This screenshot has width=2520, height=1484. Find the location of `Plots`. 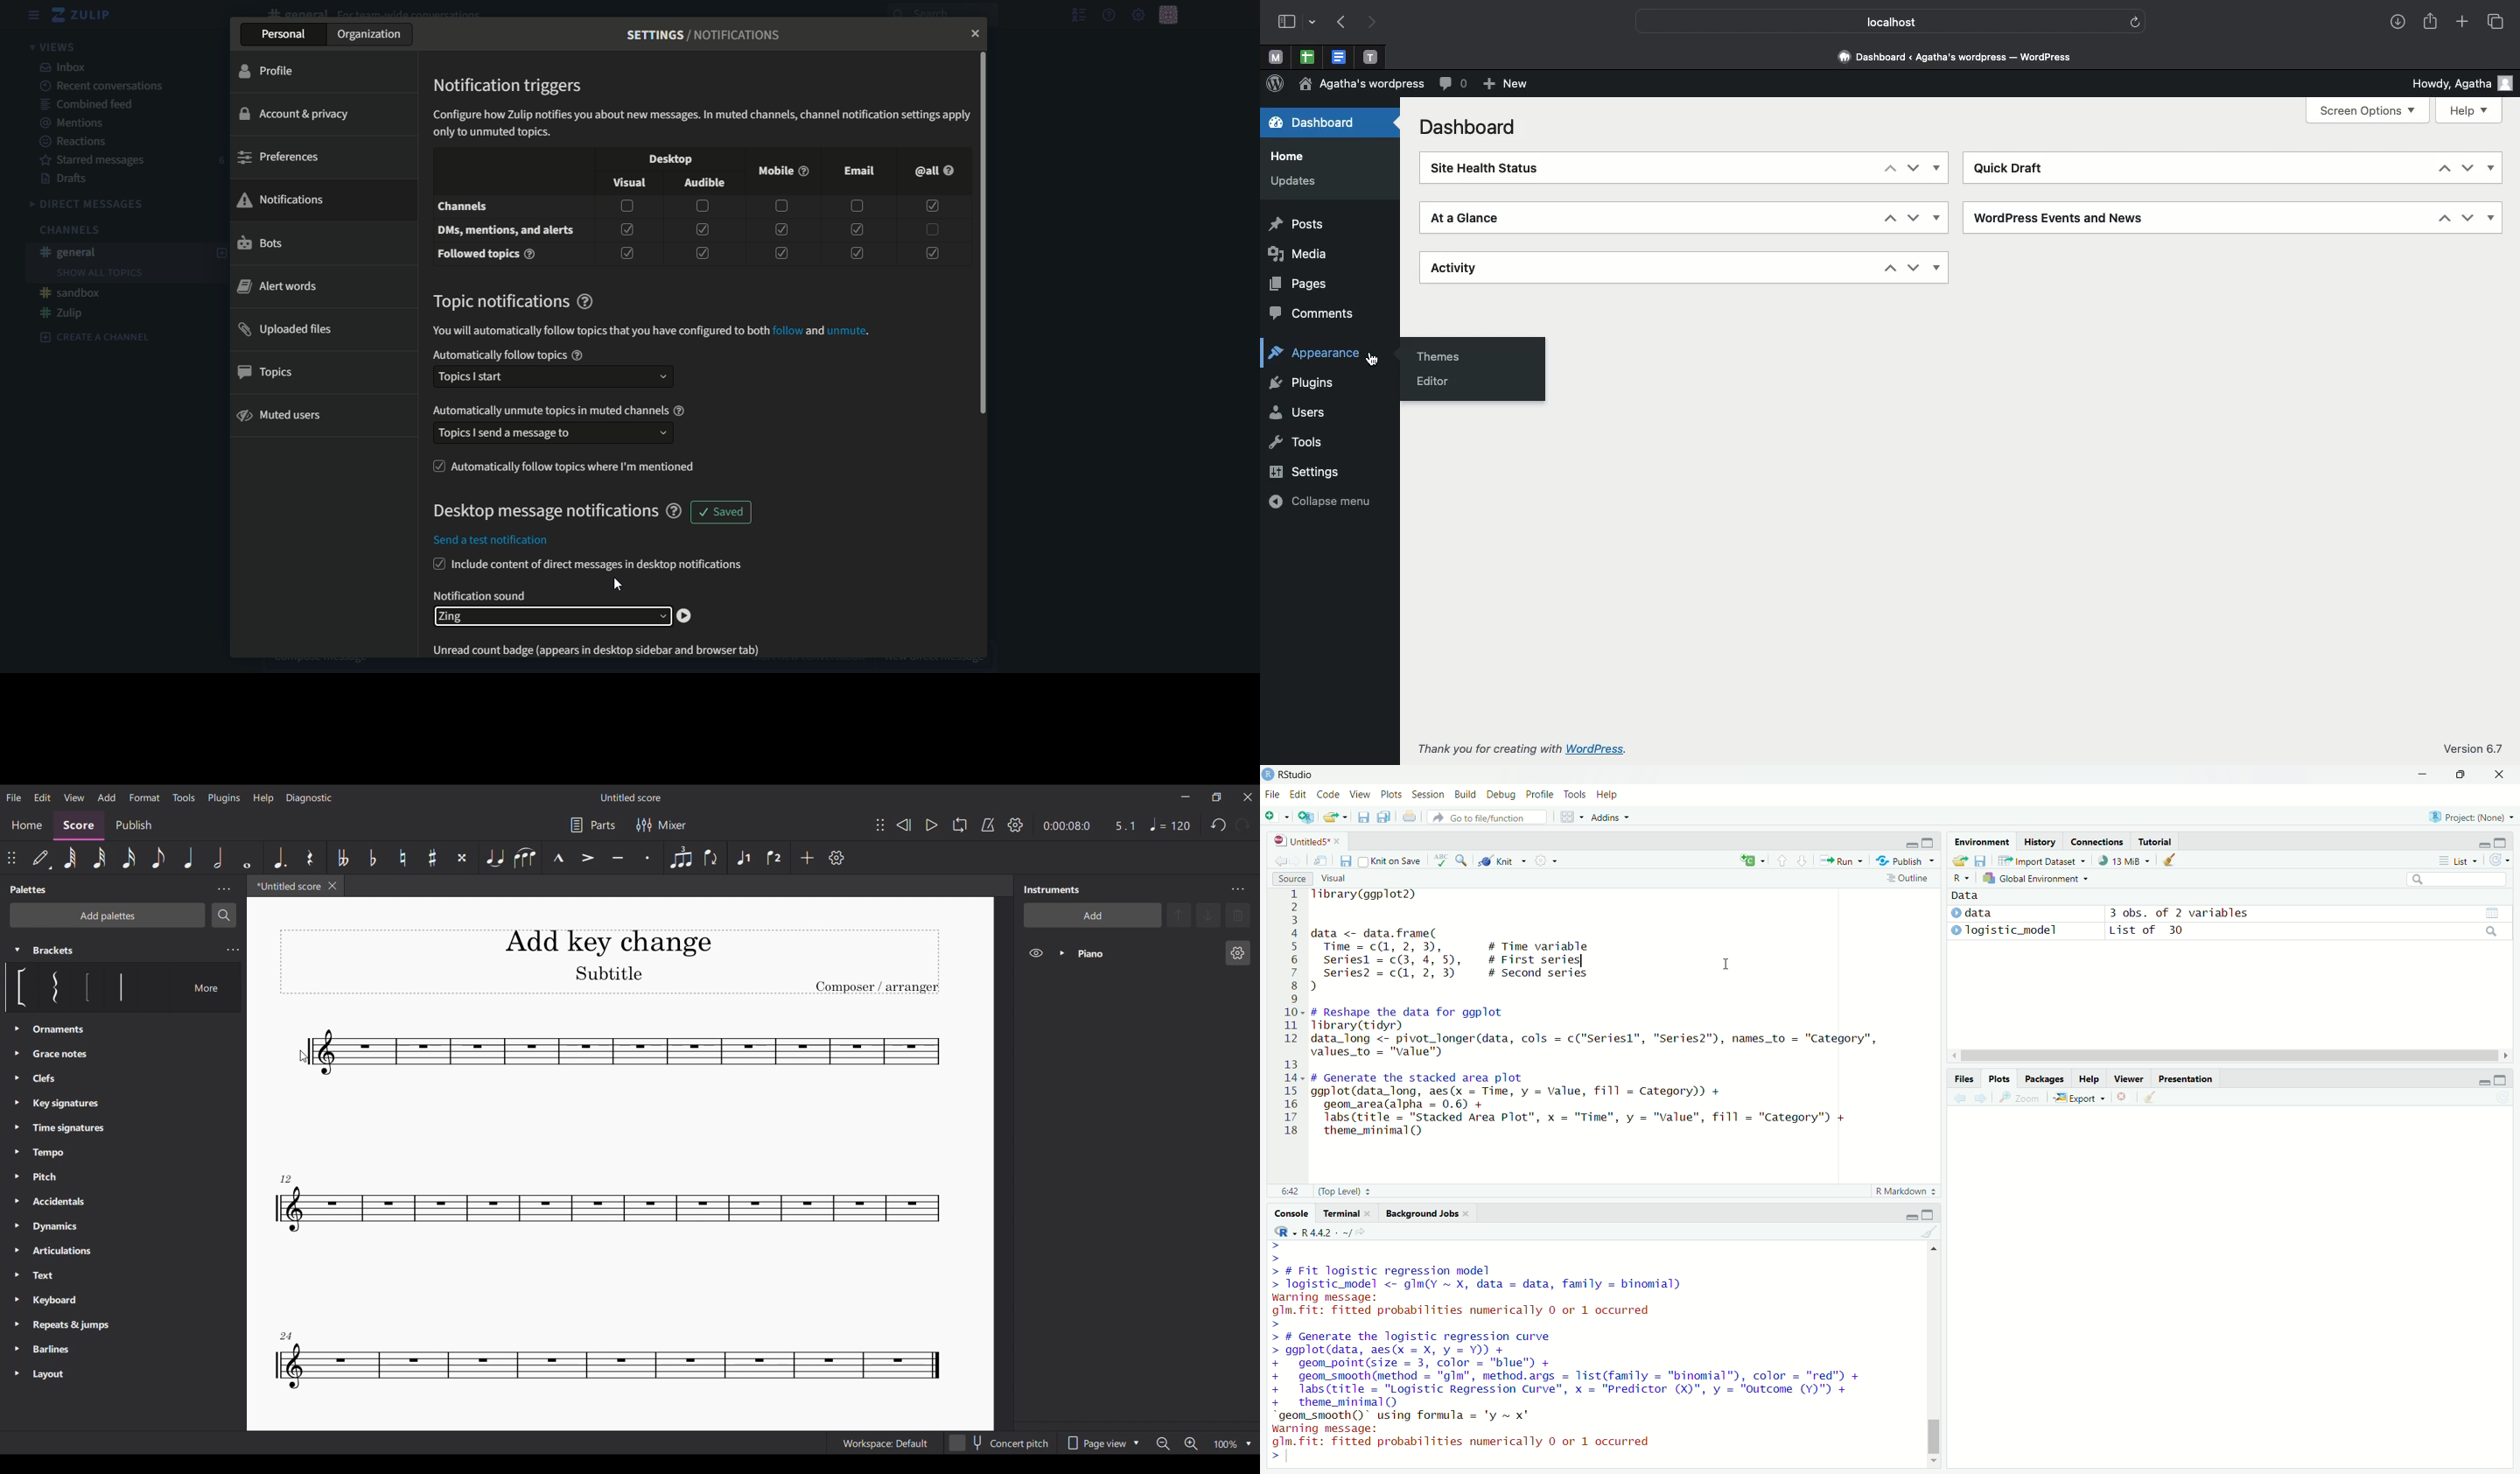

Plots is located at coordinates (1393, 794).